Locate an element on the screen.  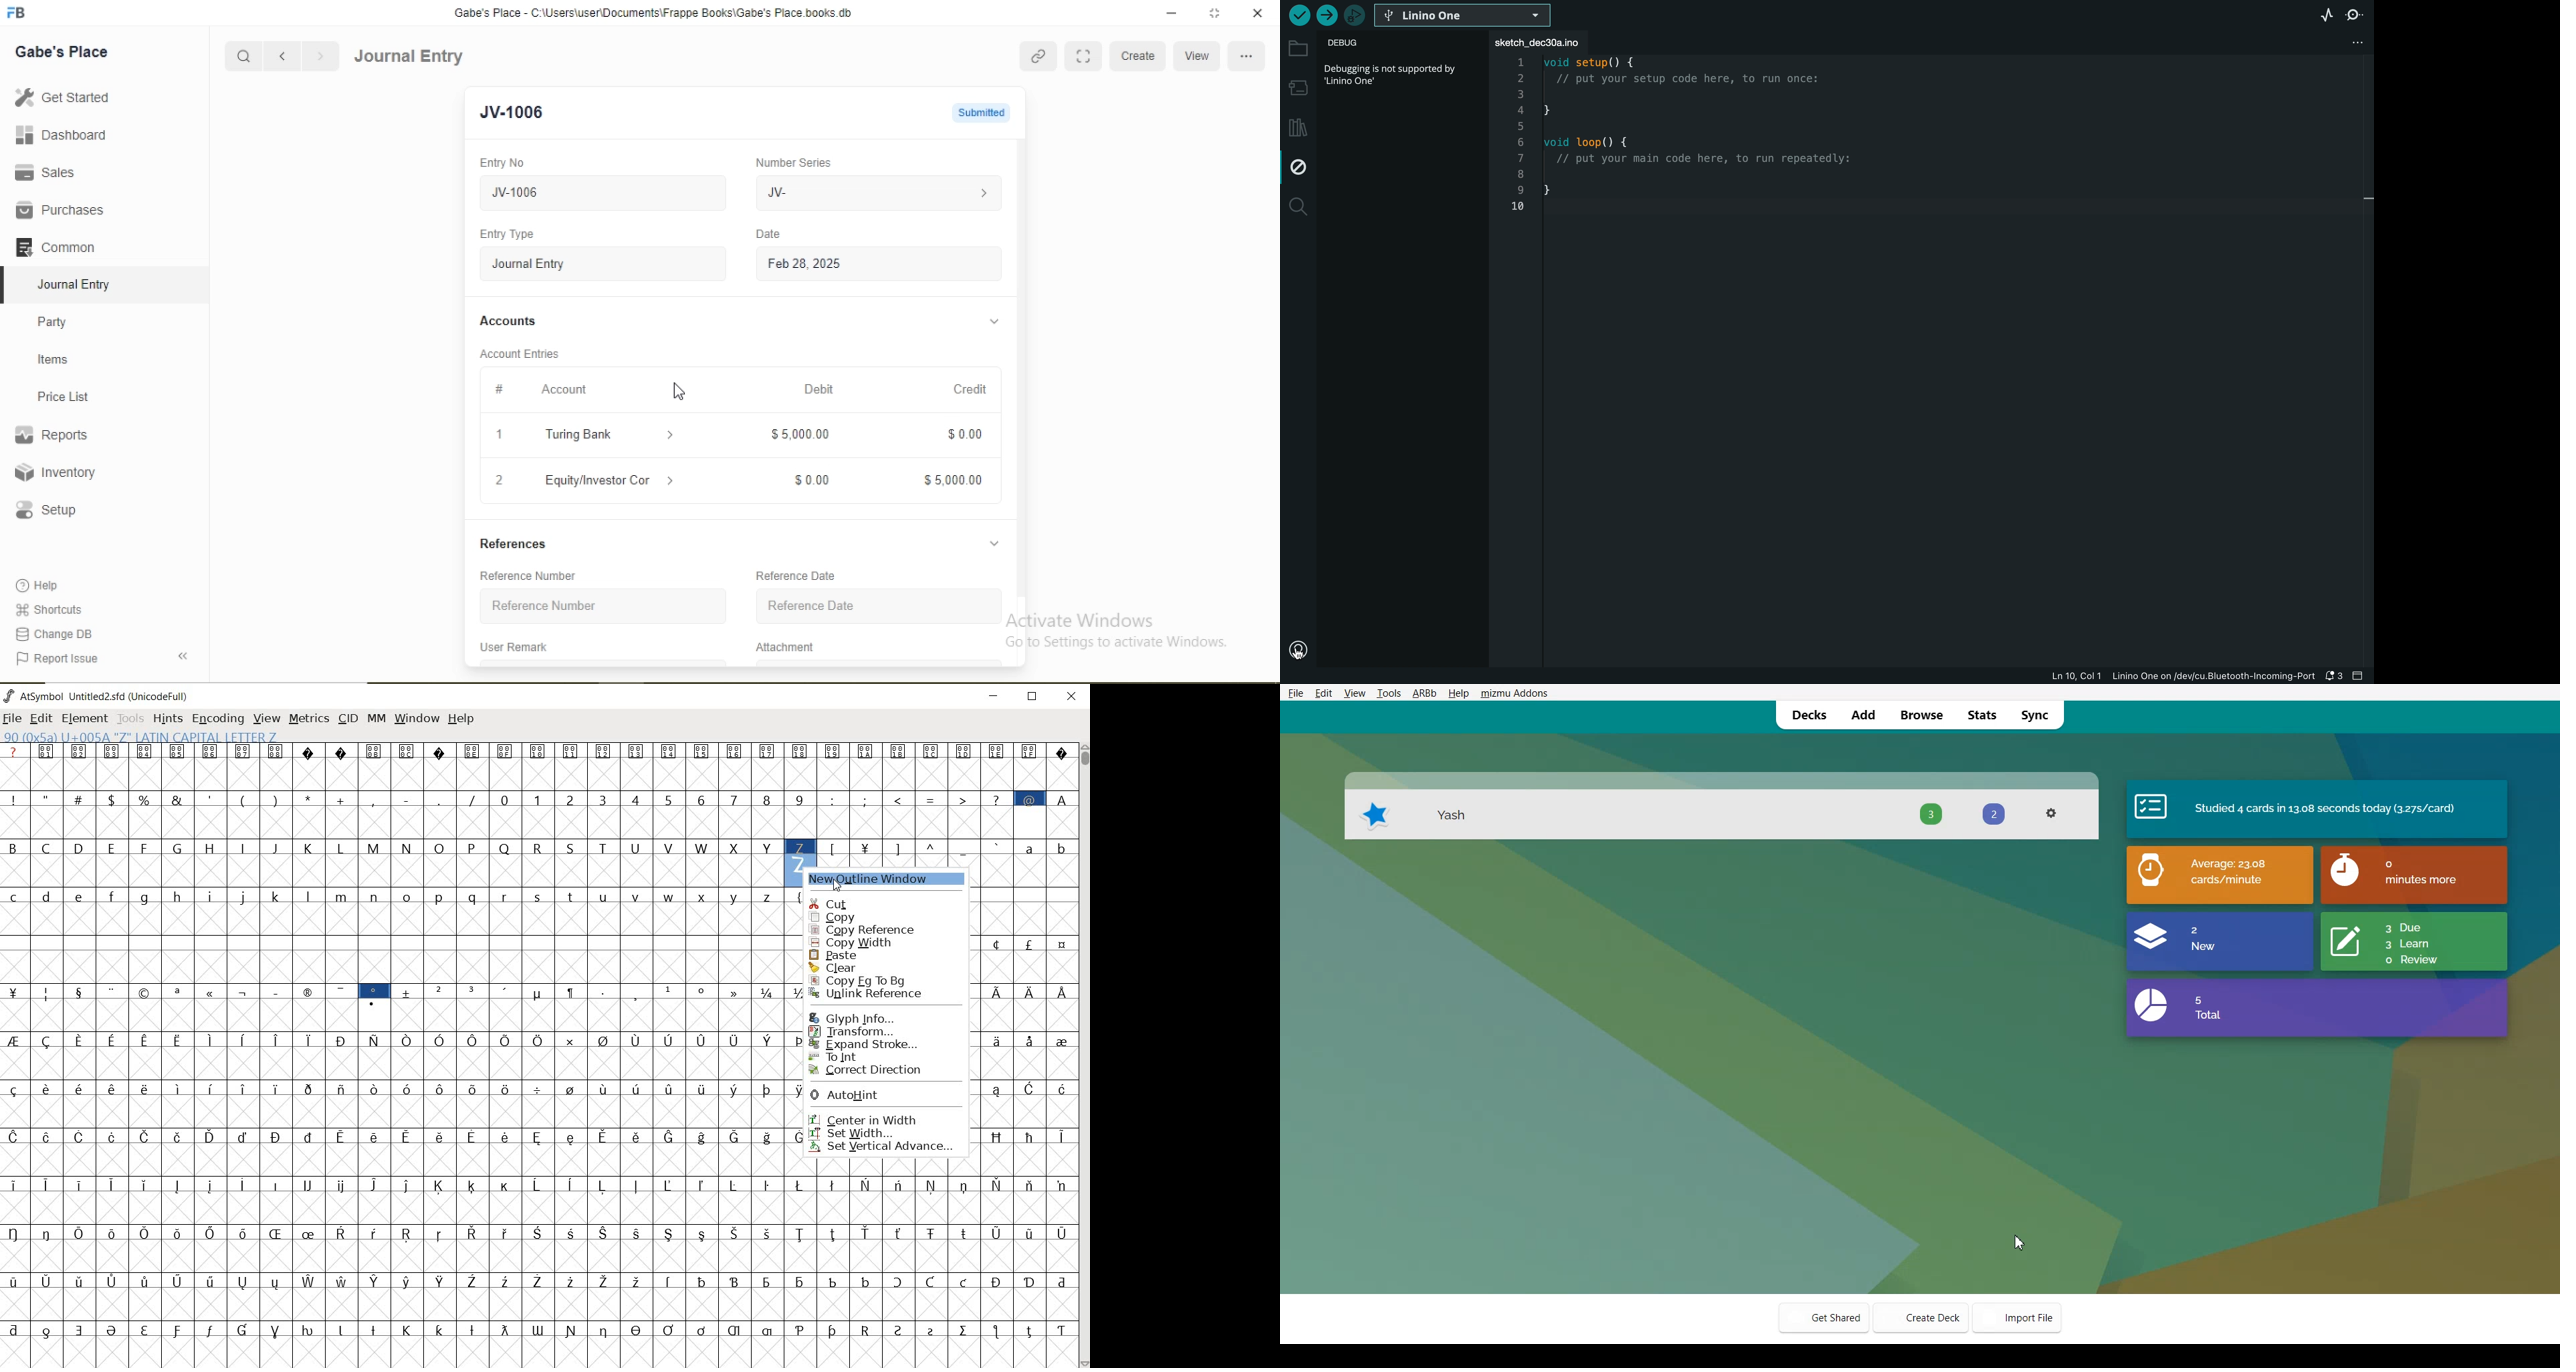
Back is located at coordinates (182, 656).